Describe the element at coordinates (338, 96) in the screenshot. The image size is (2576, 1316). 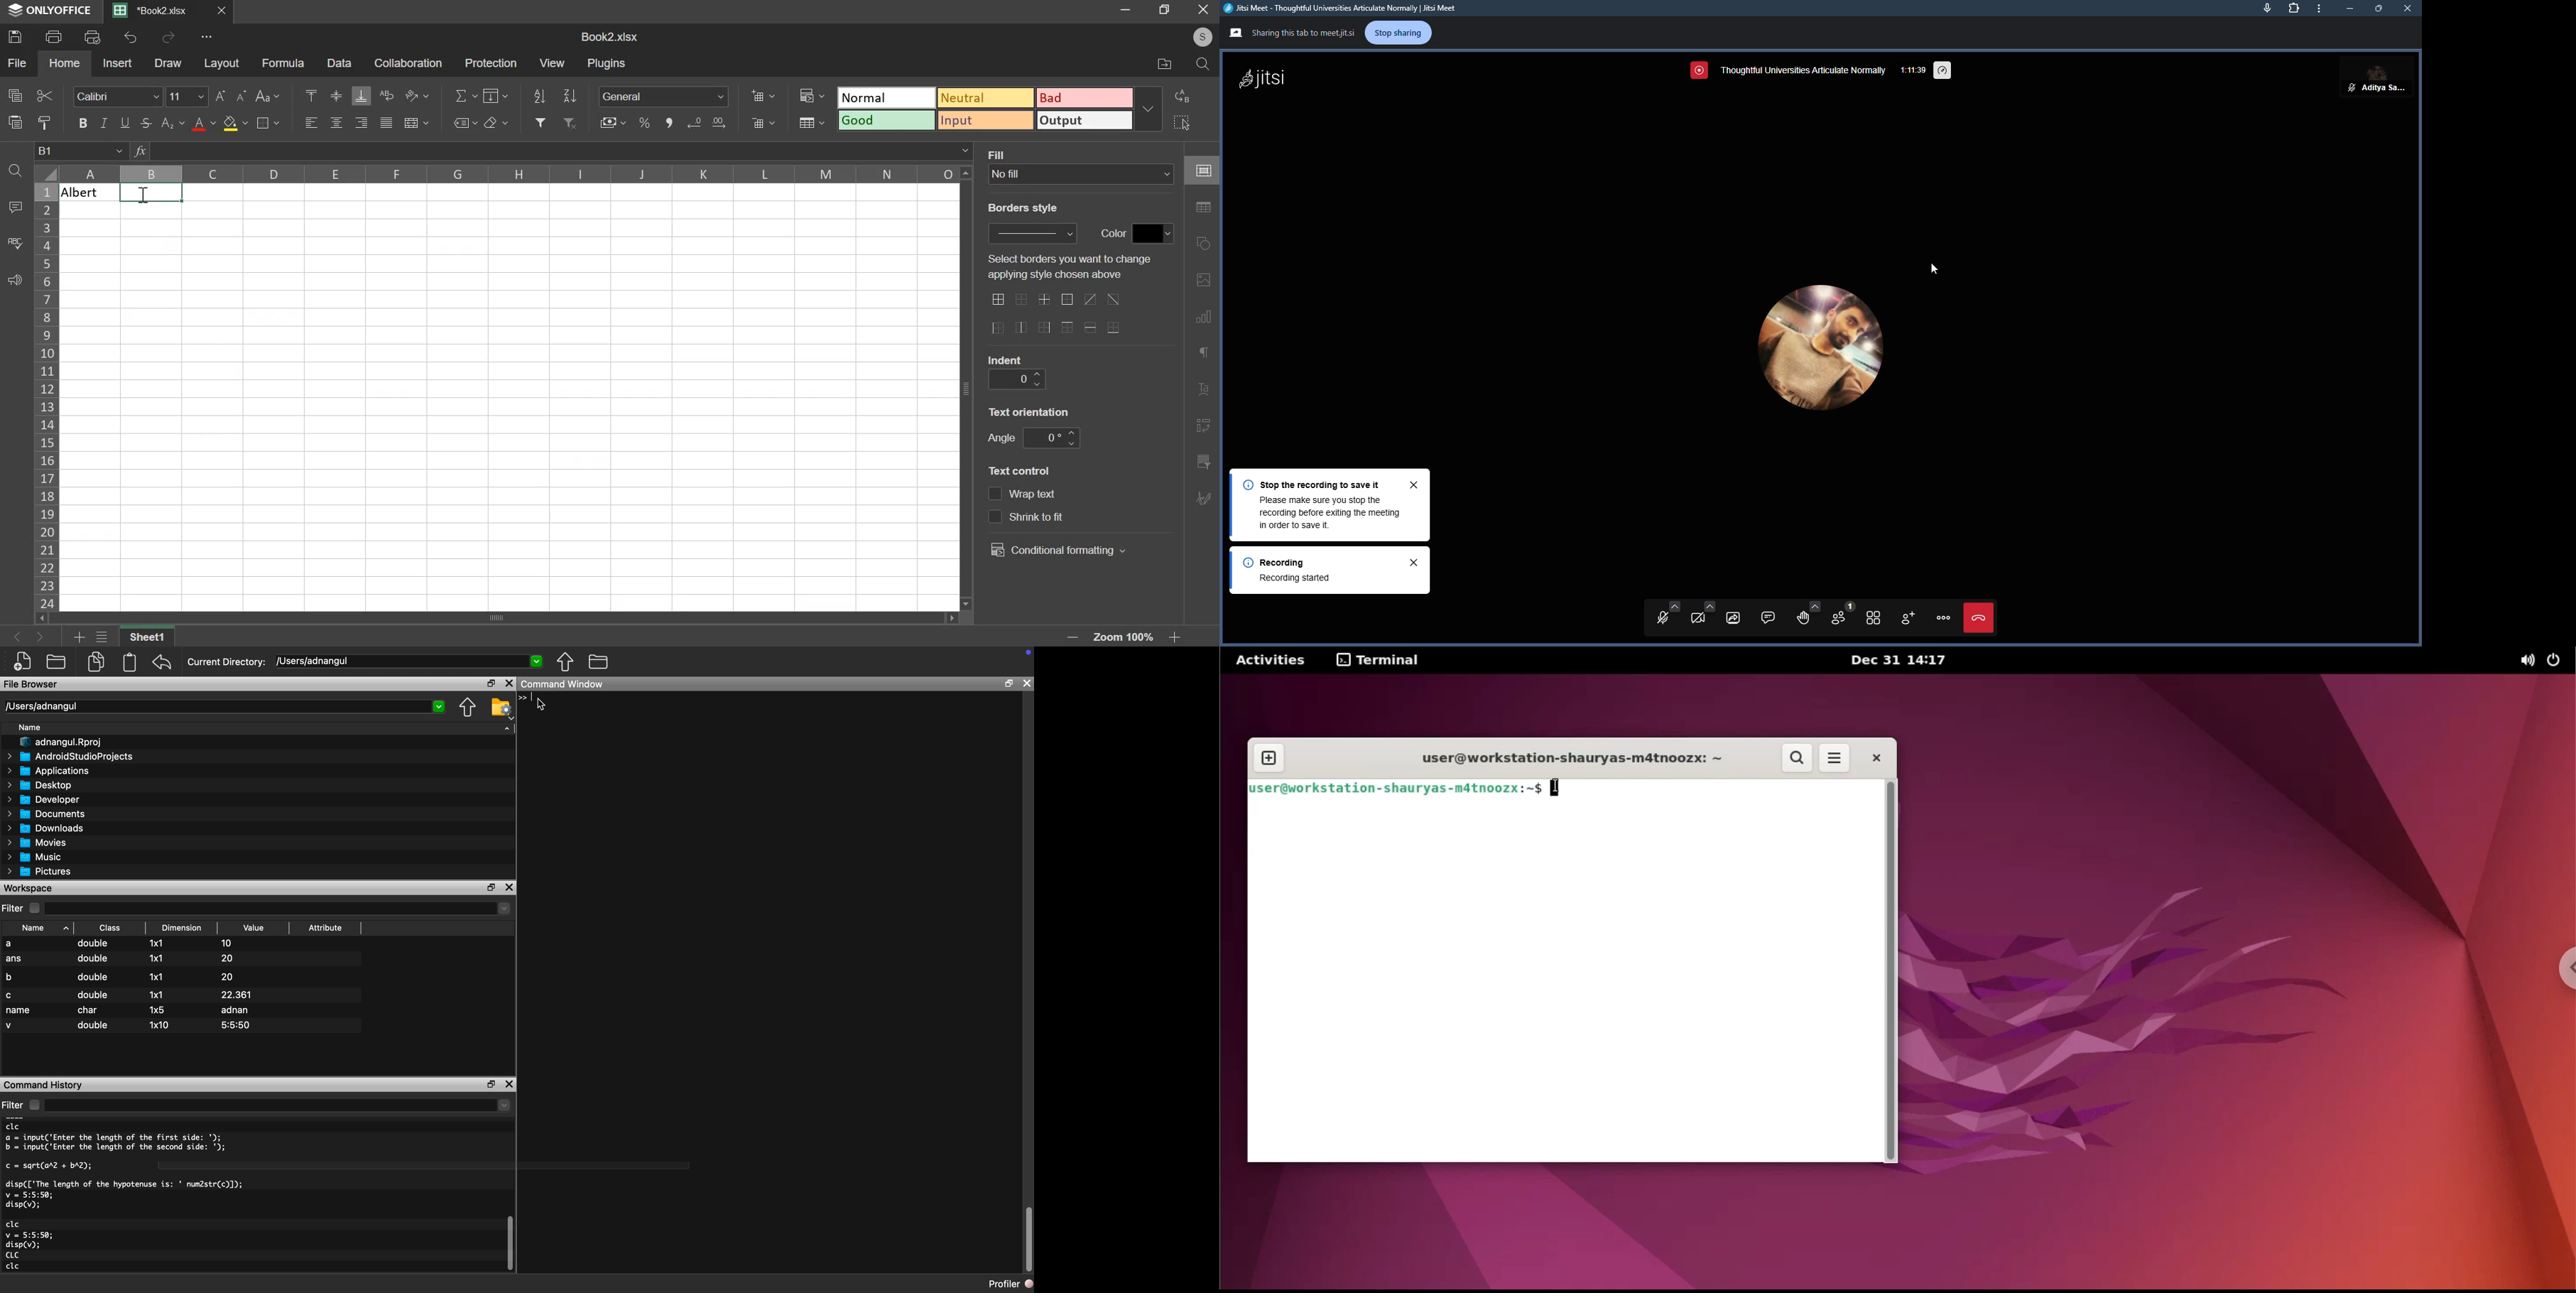
I see `align middle` at that location.